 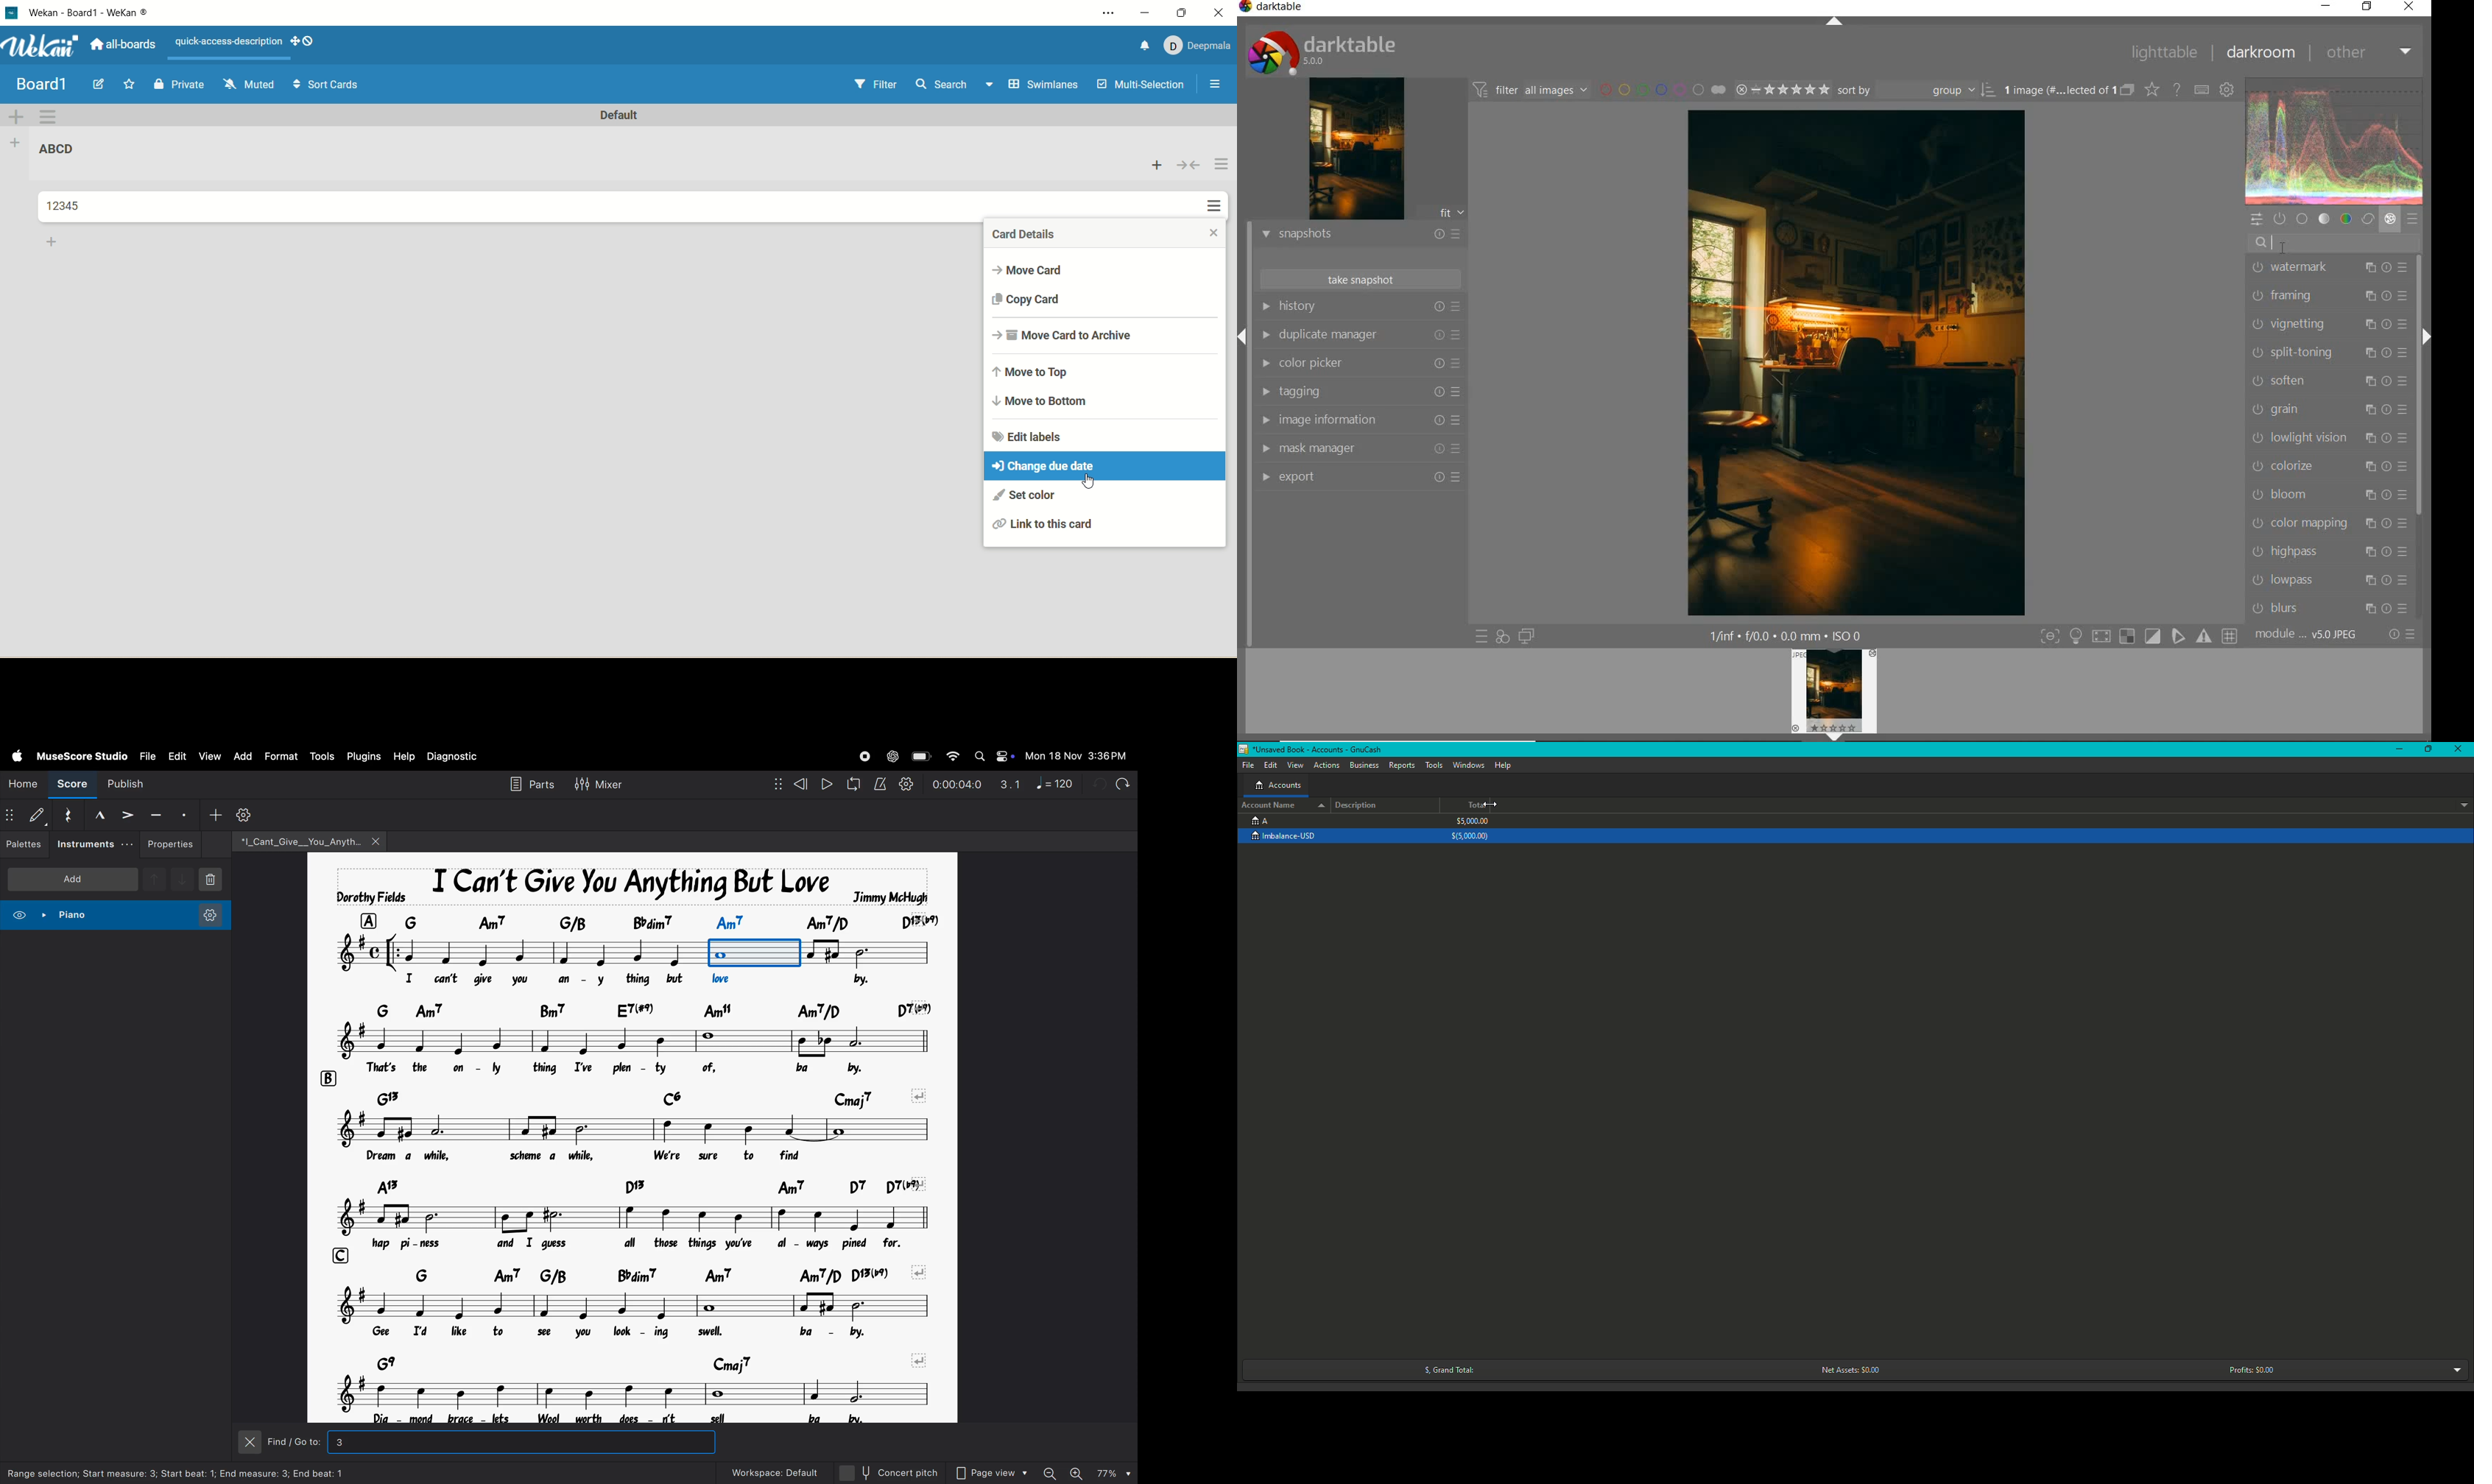 I want to click on settings, so click(x=243, y=815).